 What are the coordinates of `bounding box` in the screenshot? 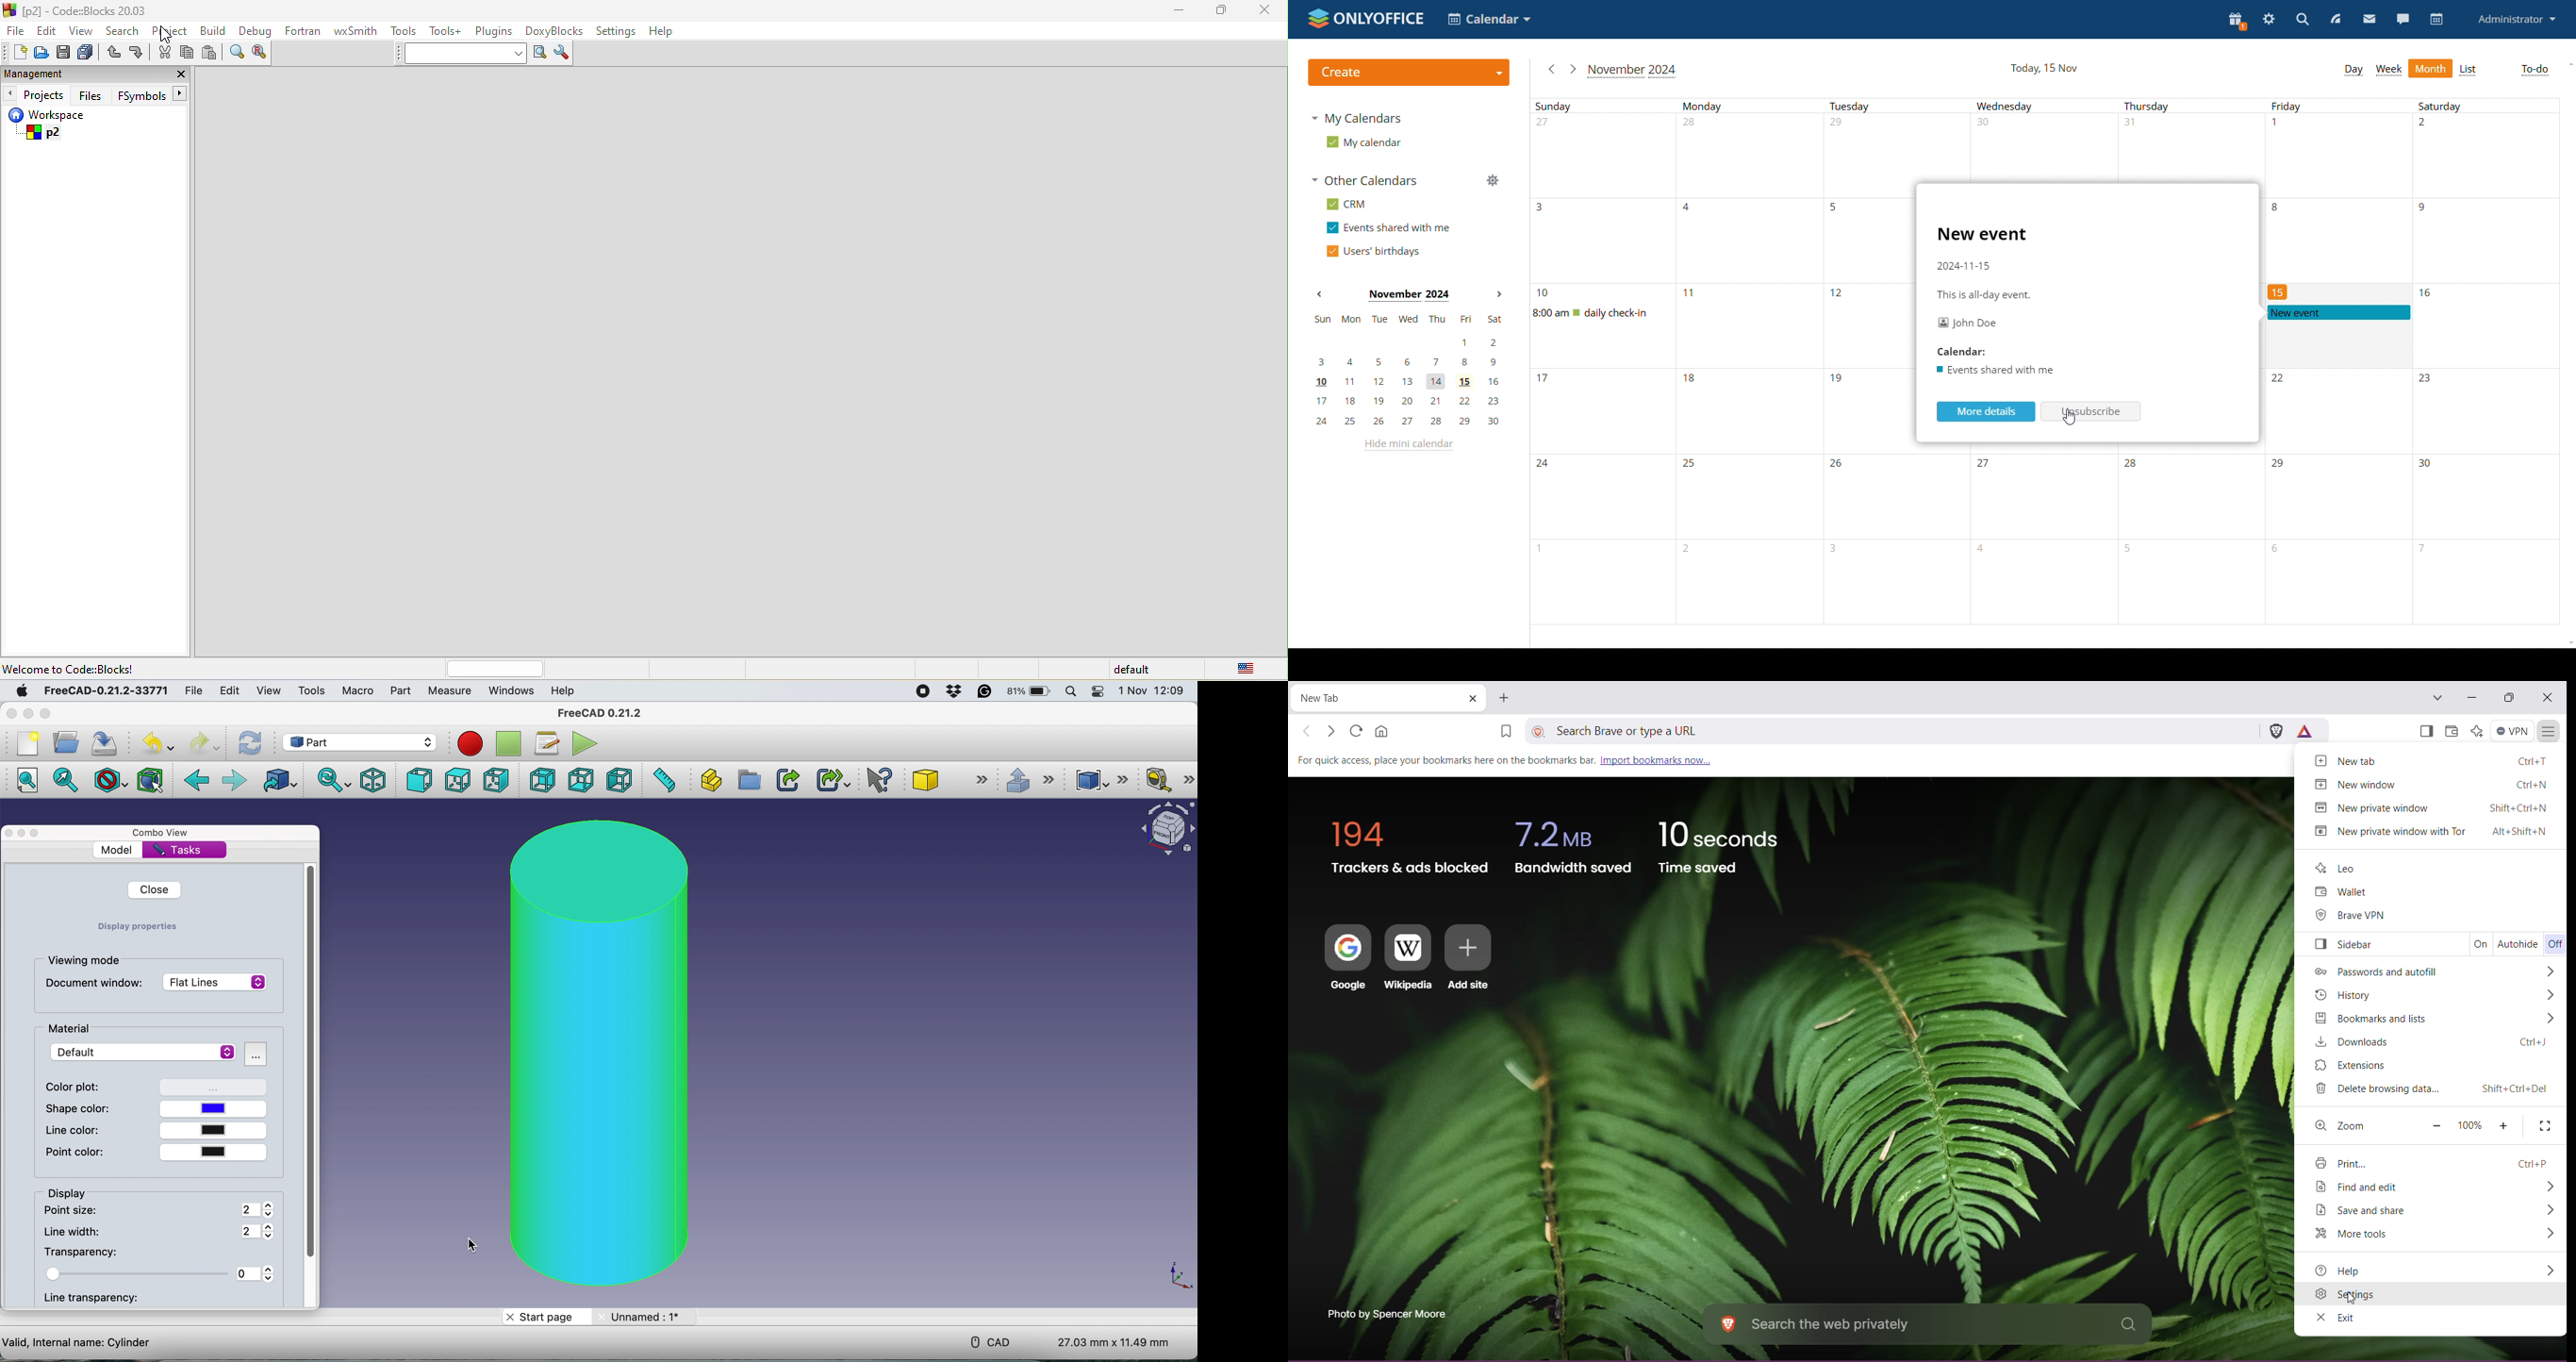 It's located at (150, 780).